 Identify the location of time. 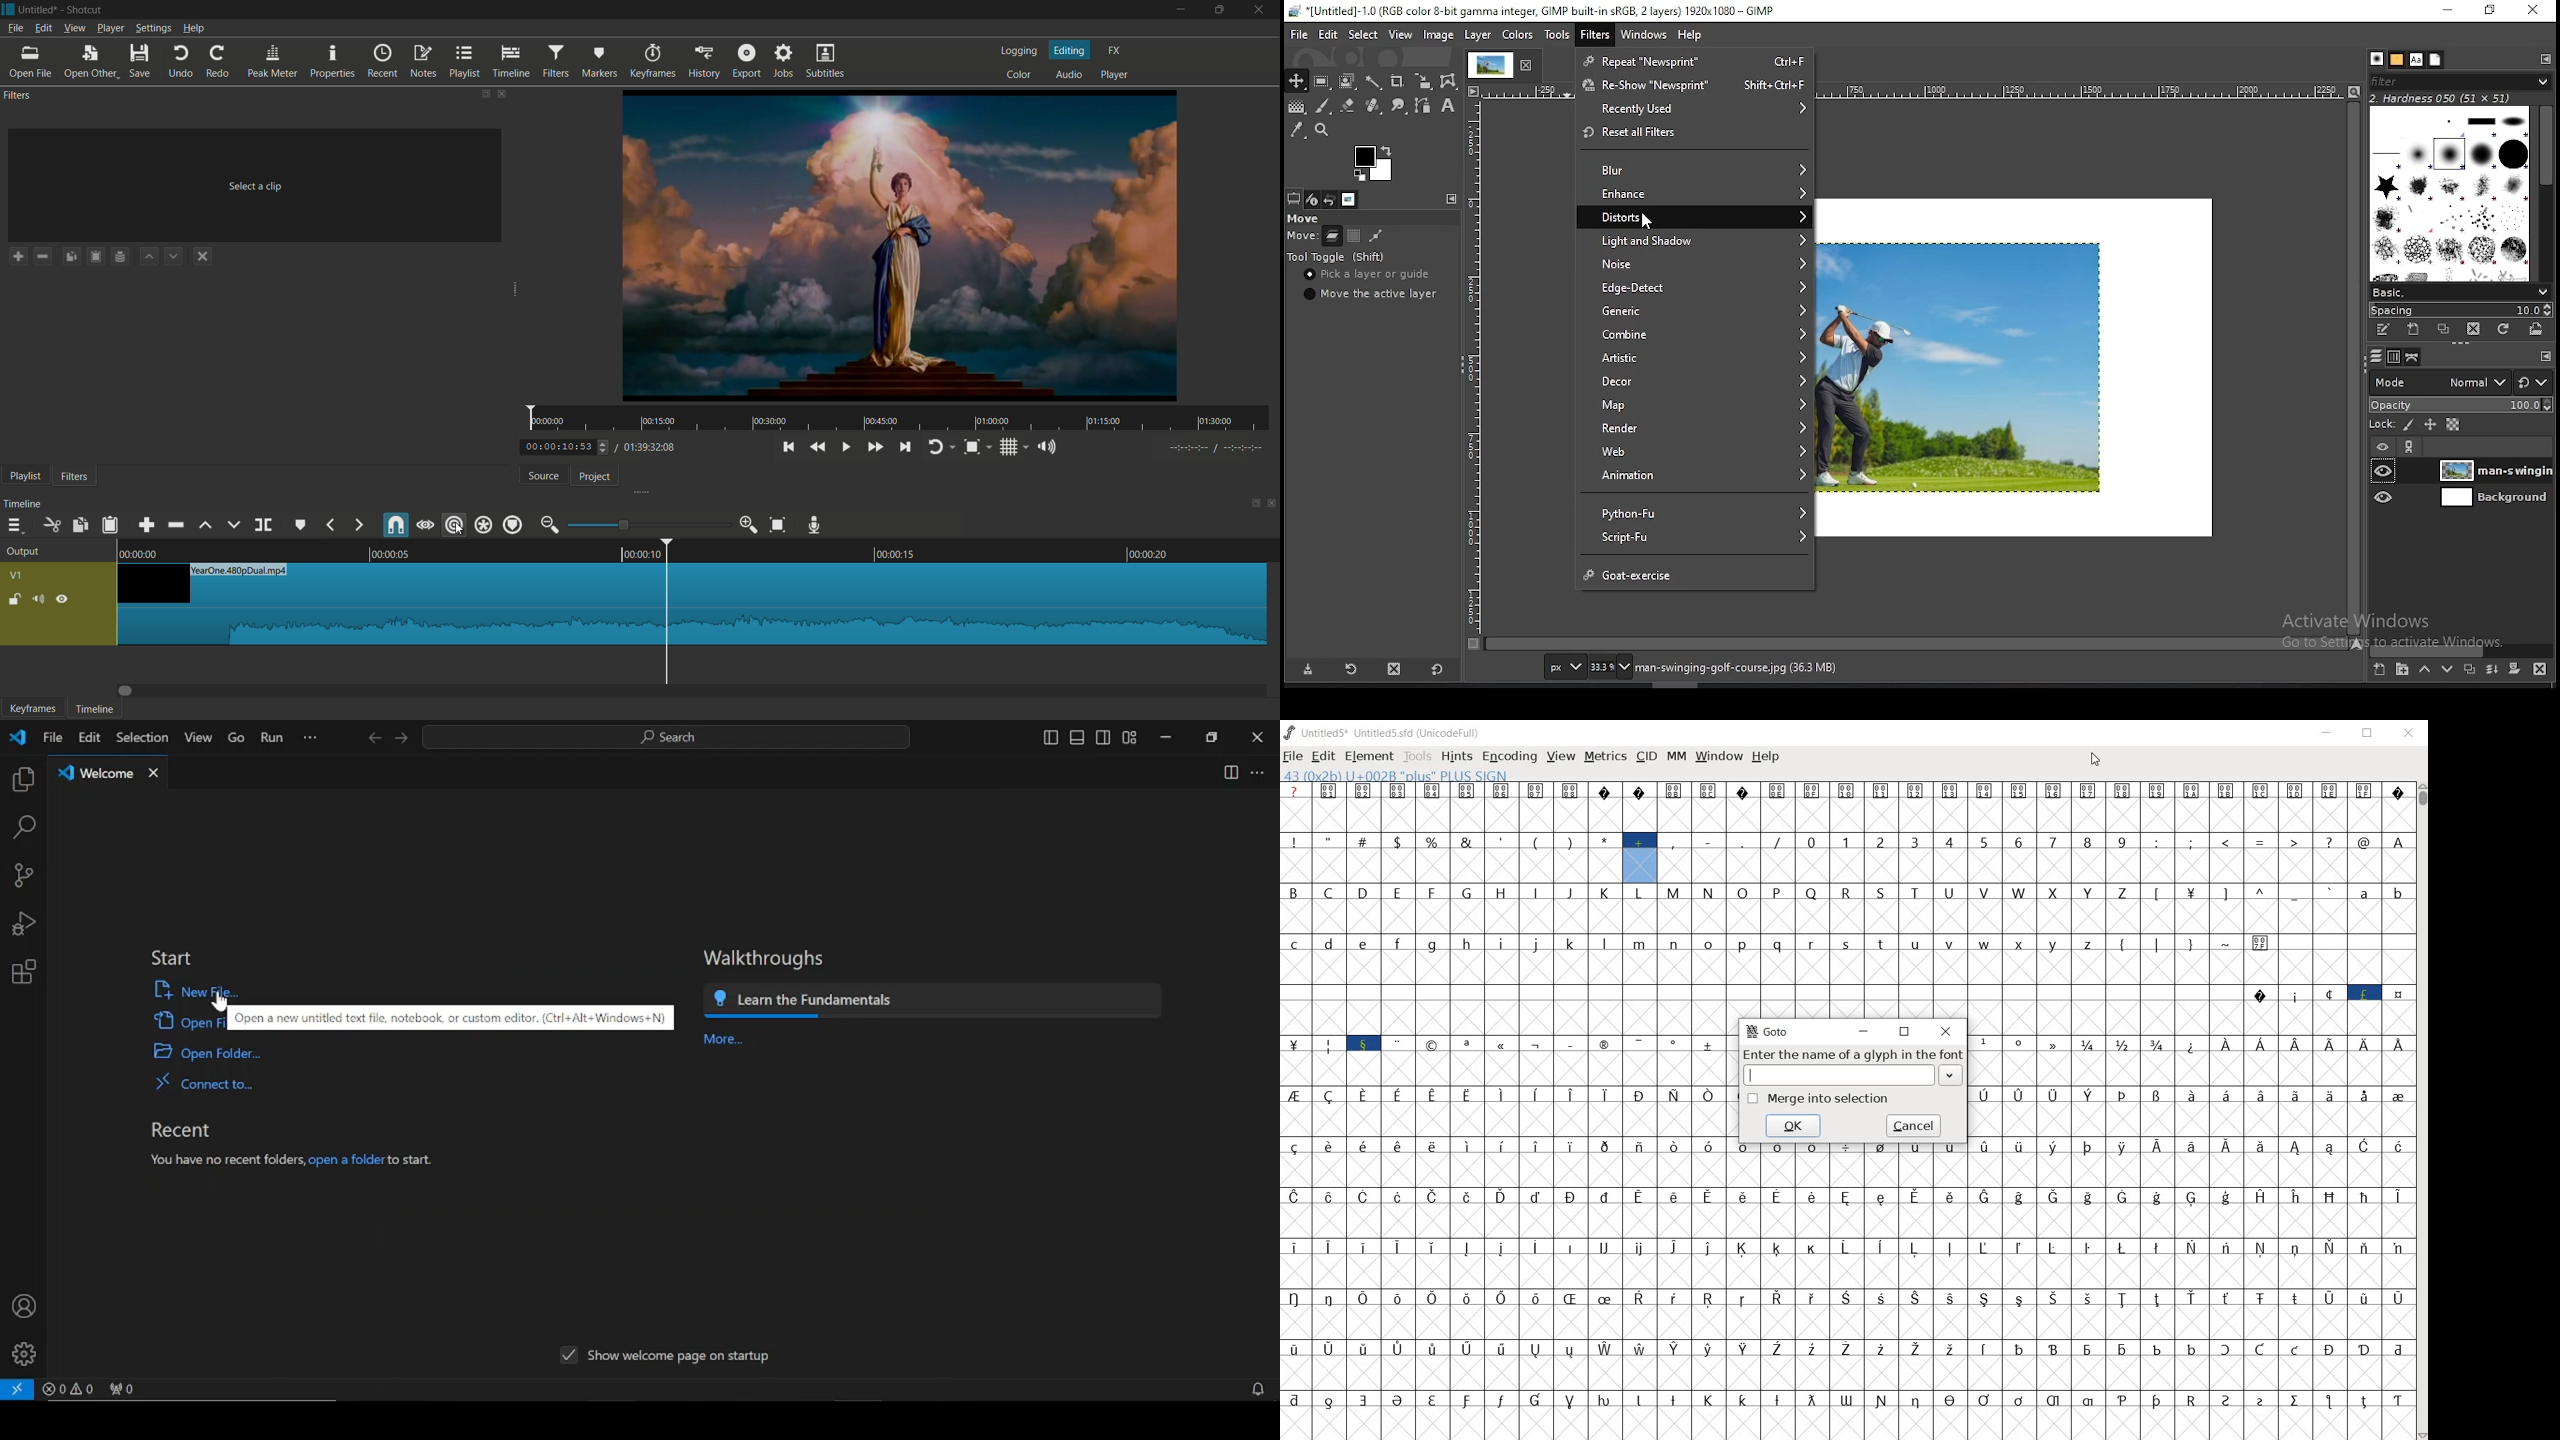
(1217, 448).